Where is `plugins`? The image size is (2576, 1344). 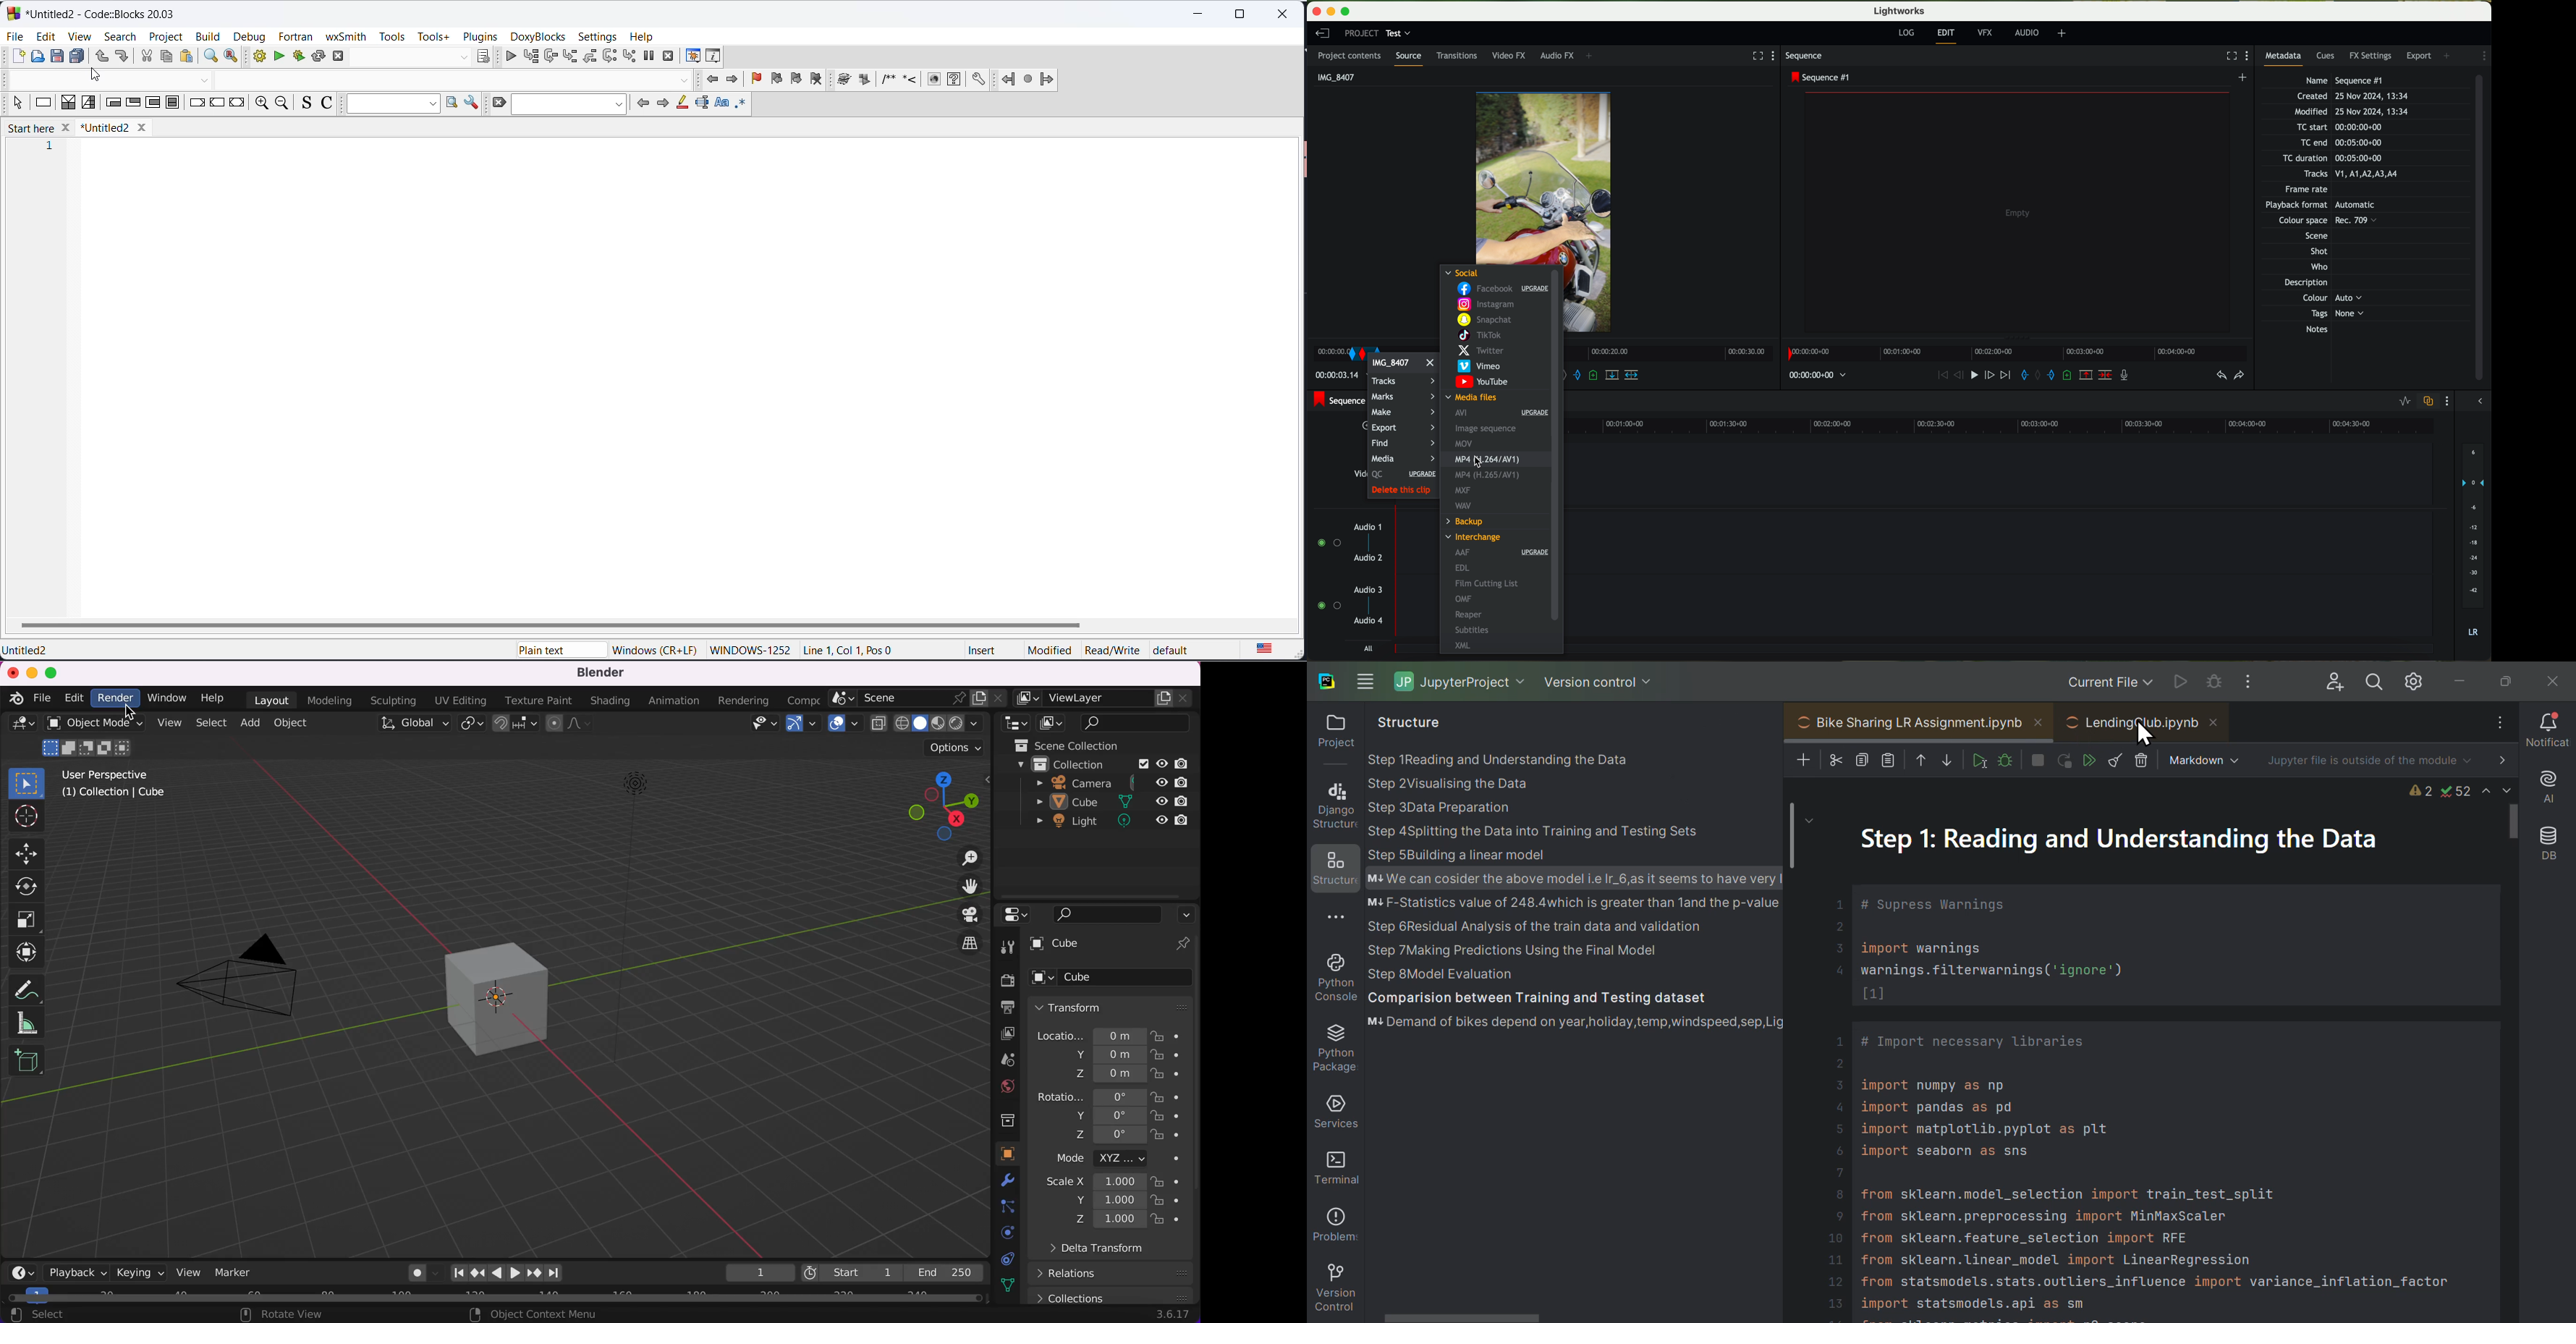 plugins is located at coordinates (480, 36).